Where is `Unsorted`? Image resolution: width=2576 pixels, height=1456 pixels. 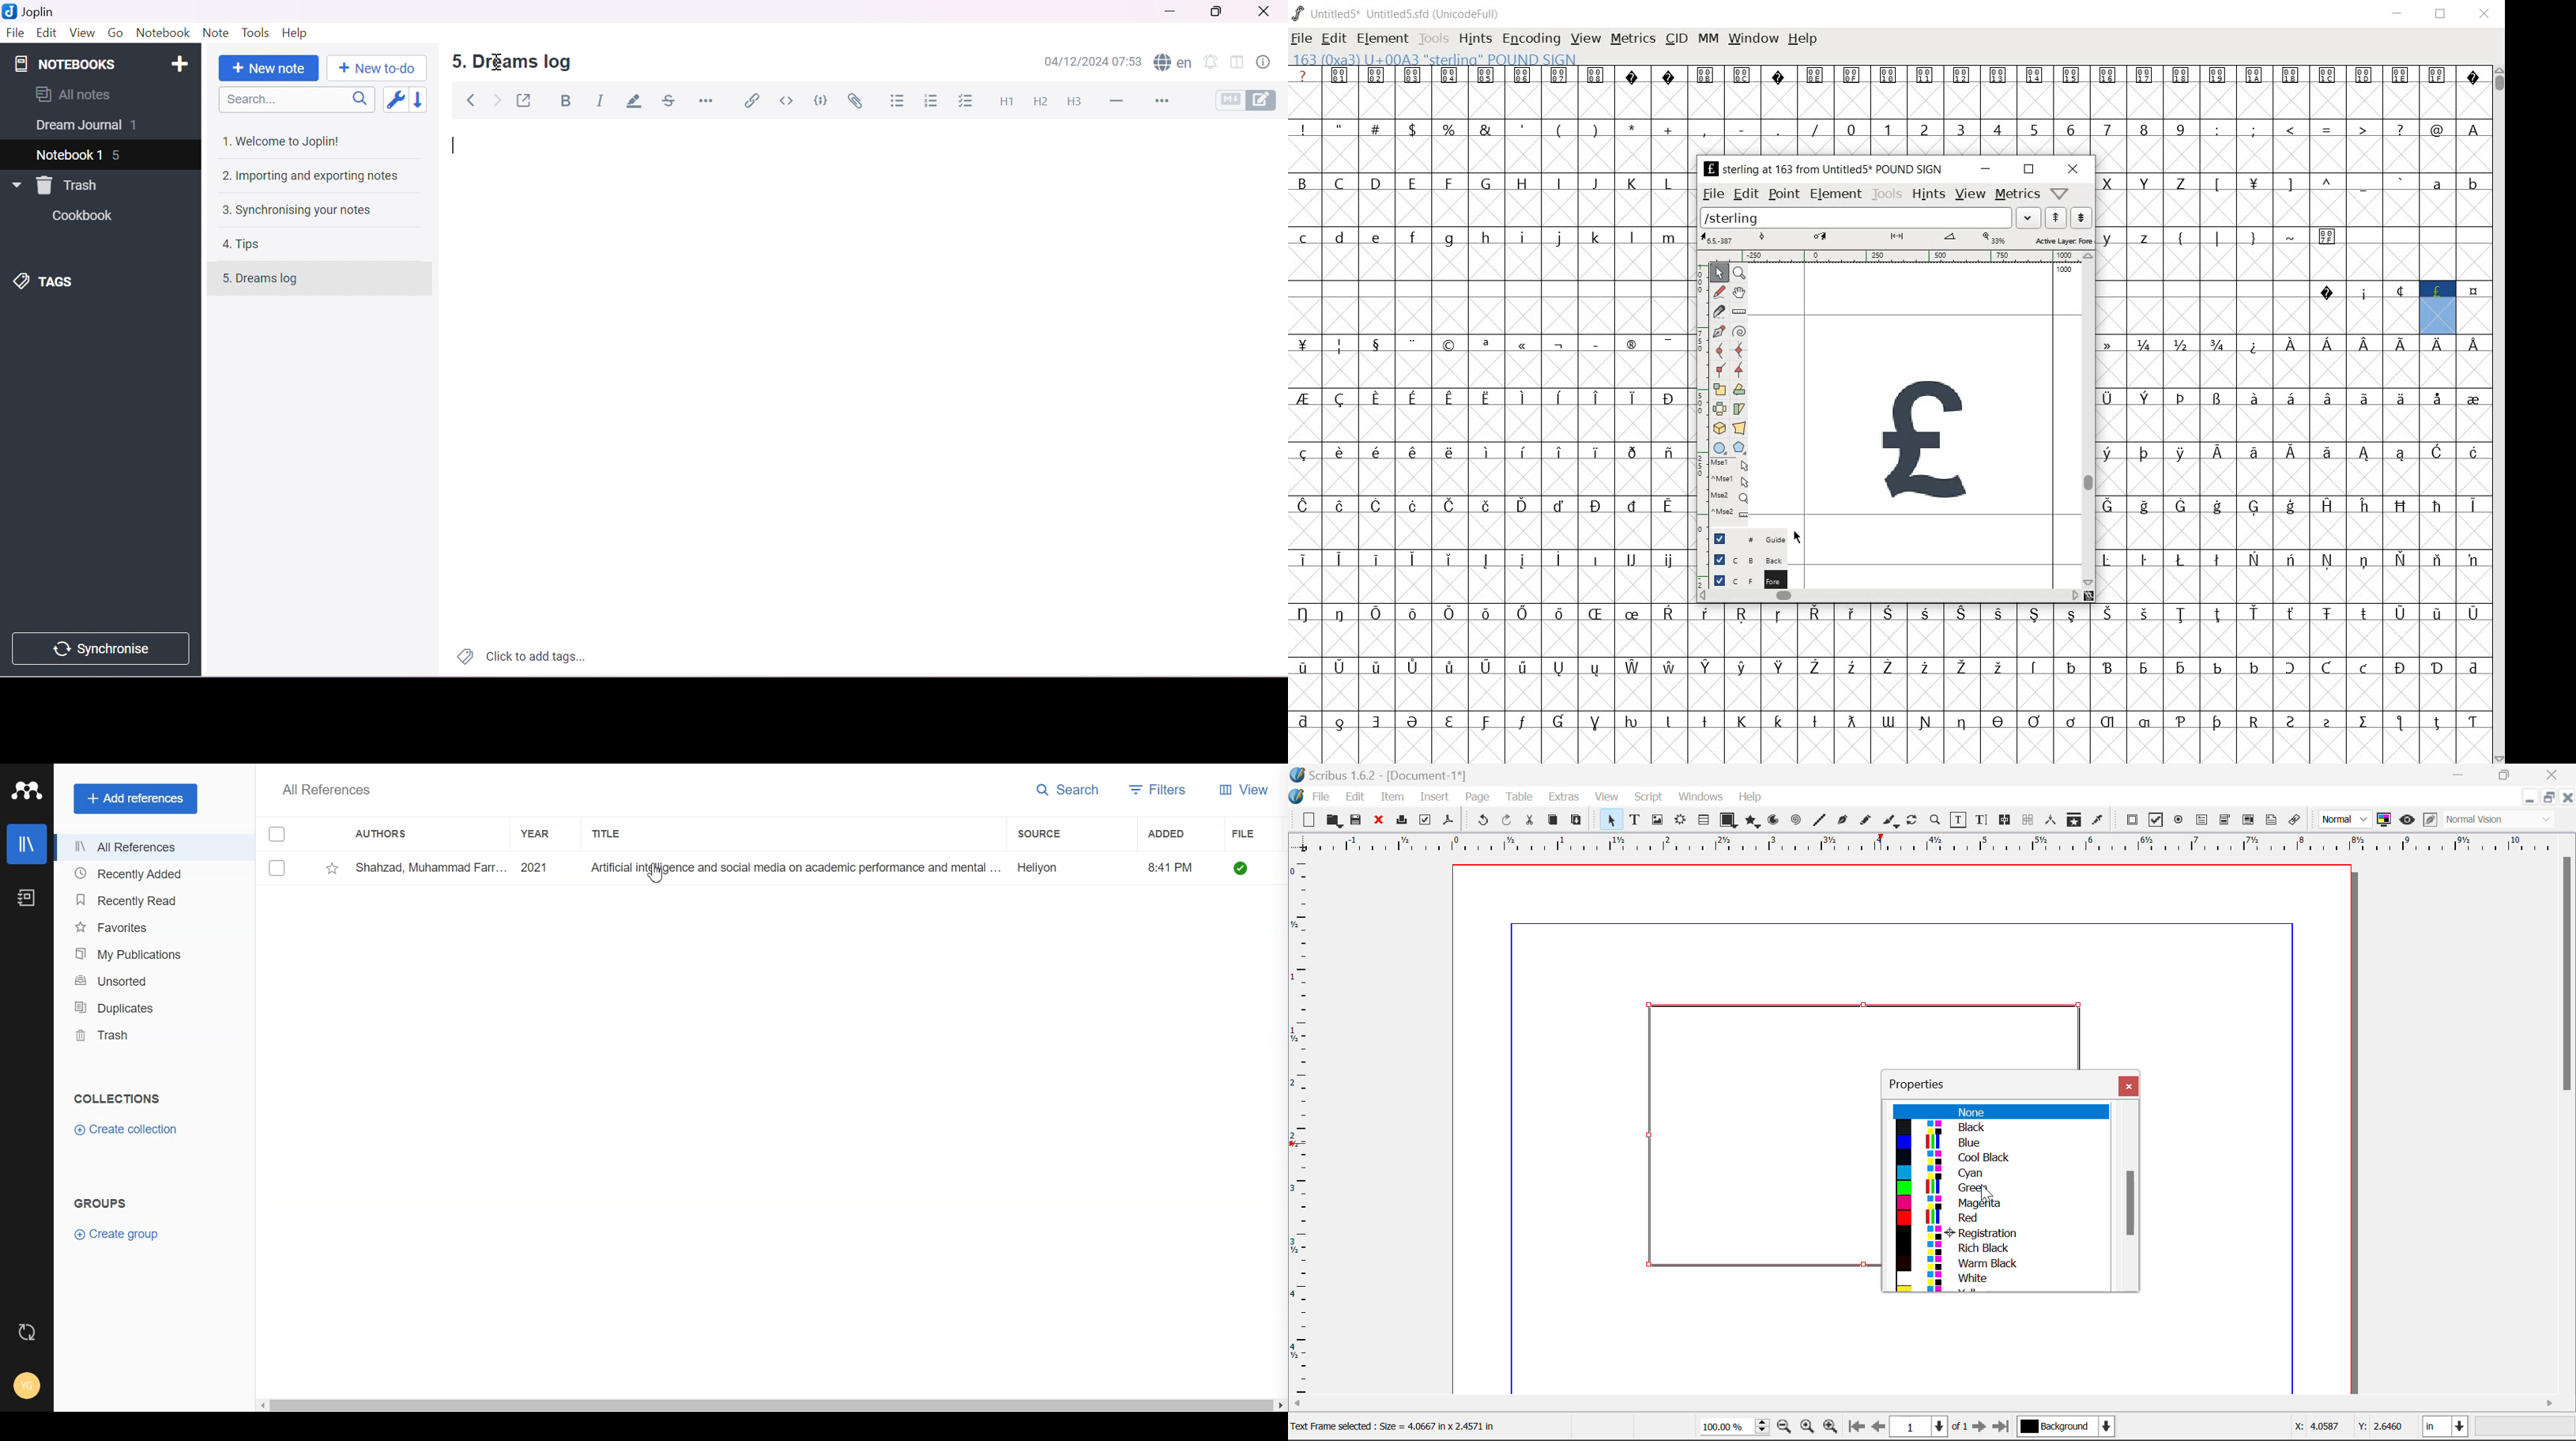
Unsorted is located at coordinates (150, 982).